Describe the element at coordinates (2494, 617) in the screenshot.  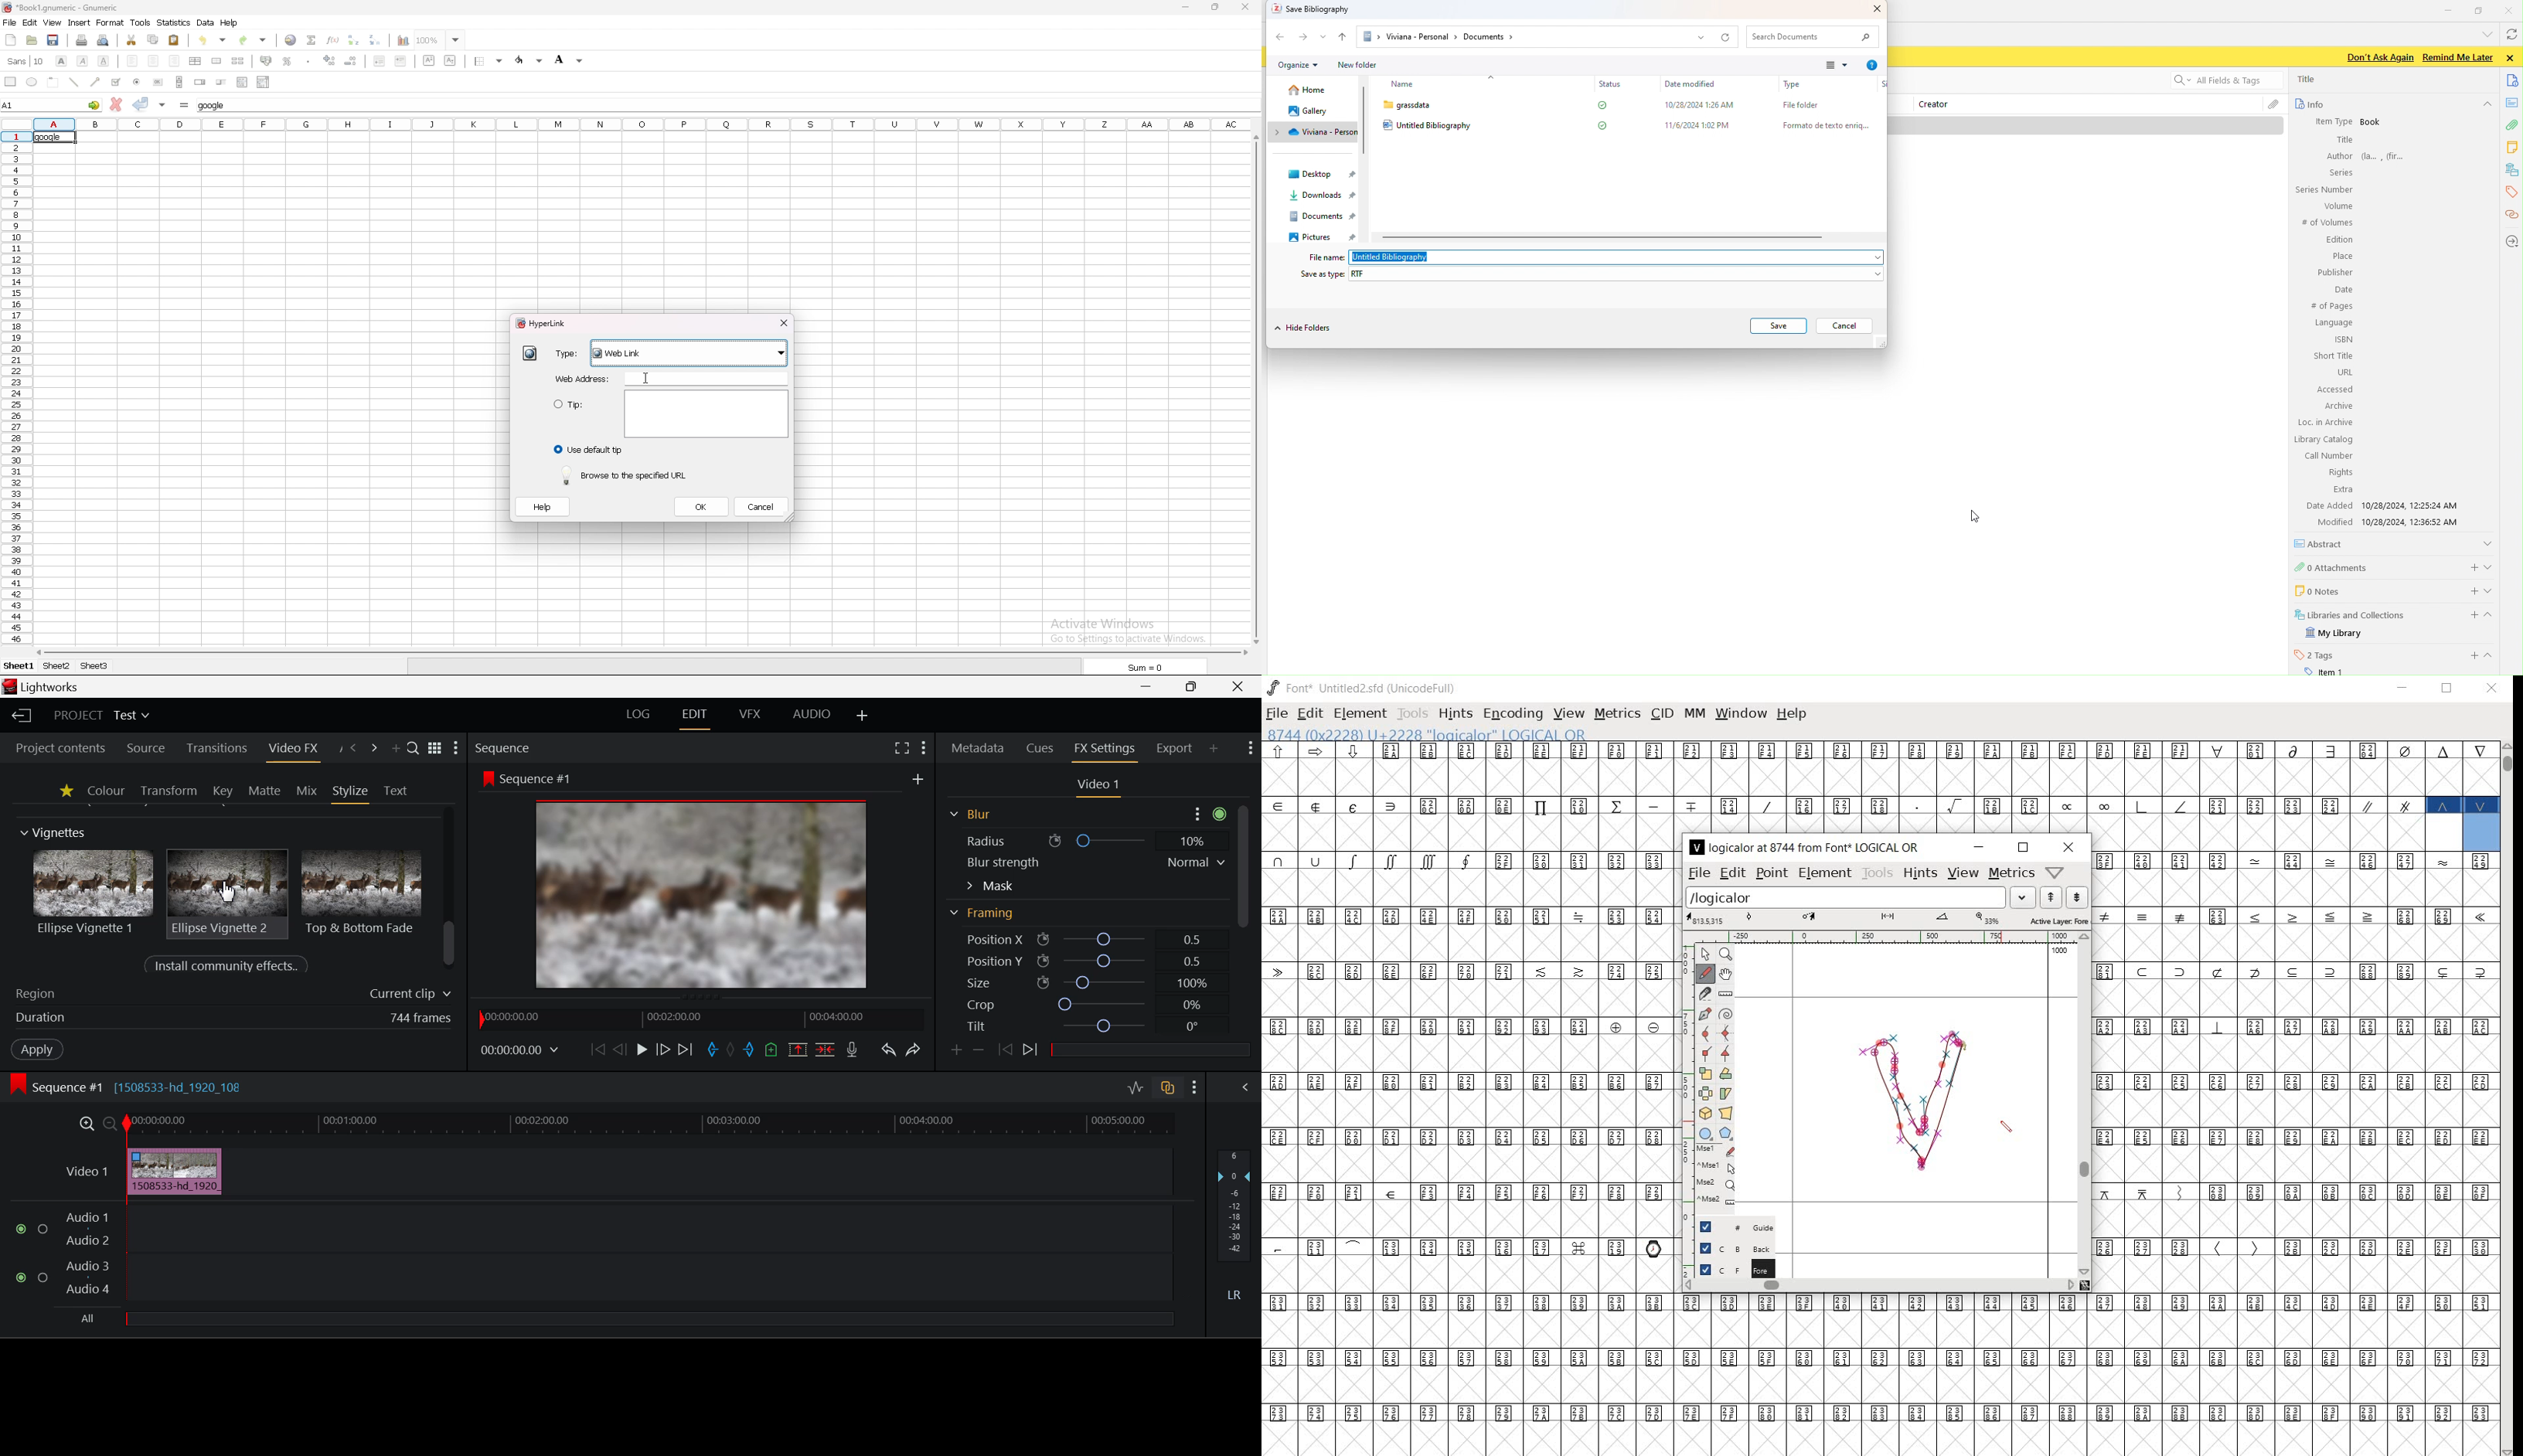
I see `hide` at that location.